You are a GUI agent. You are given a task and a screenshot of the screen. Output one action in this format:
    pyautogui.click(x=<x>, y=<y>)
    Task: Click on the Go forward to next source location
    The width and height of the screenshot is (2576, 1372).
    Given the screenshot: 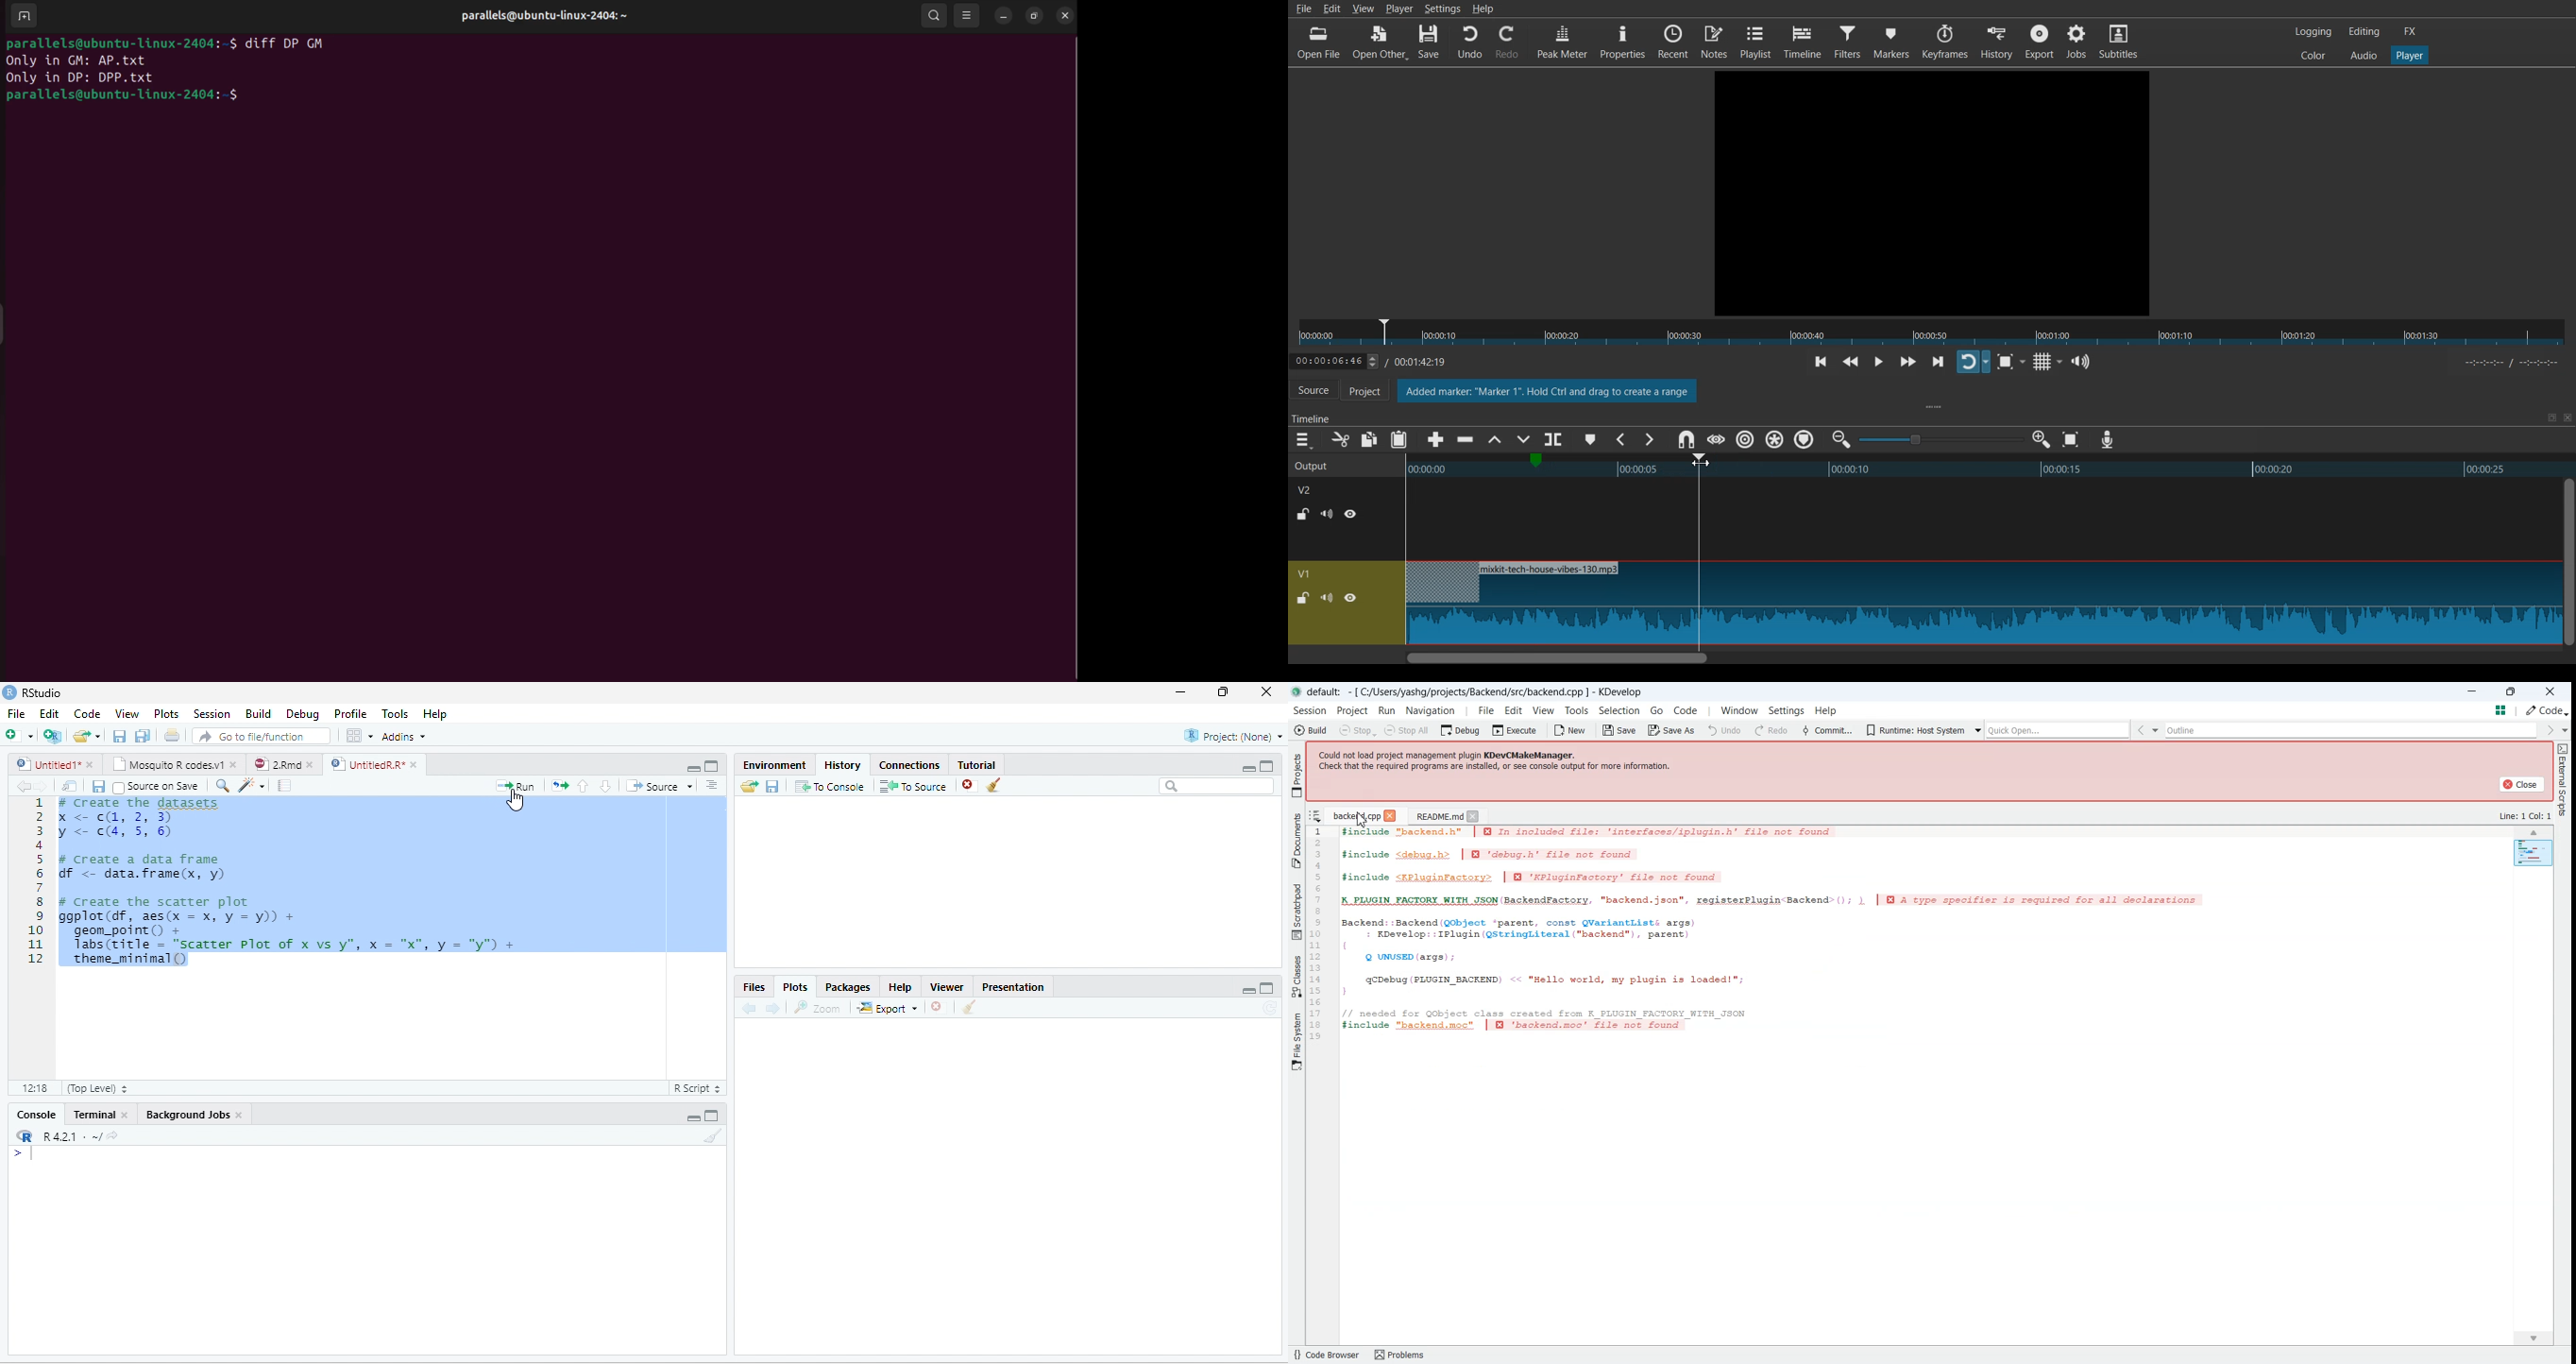 What is the action you would take?
    pyautogui.click(x=42, y=787)
    